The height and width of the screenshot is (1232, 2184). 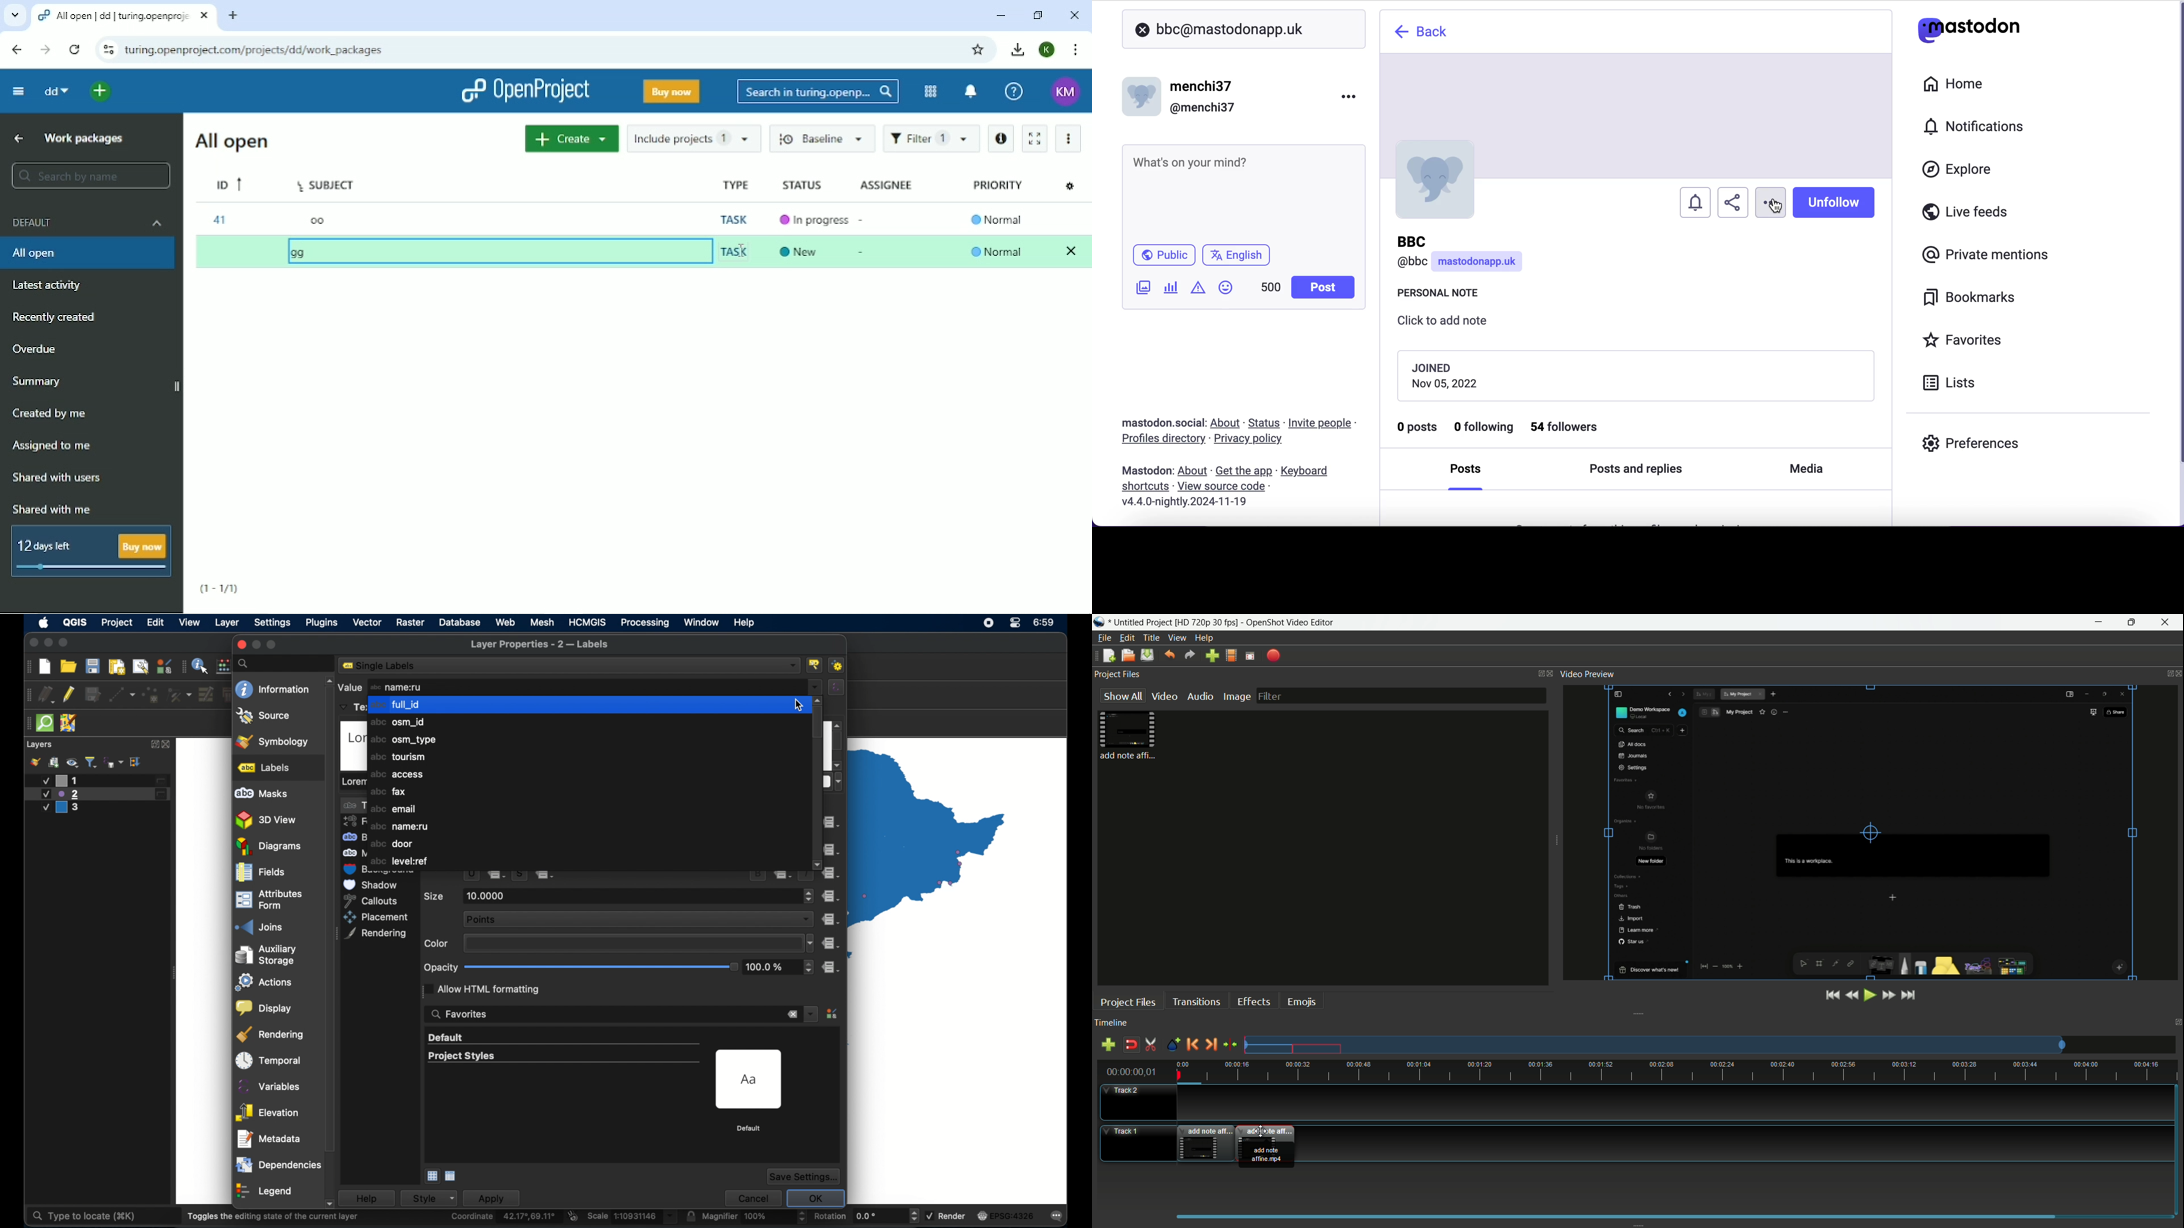 I want to click on 2024-11-19, so click(x=1191, y=502).